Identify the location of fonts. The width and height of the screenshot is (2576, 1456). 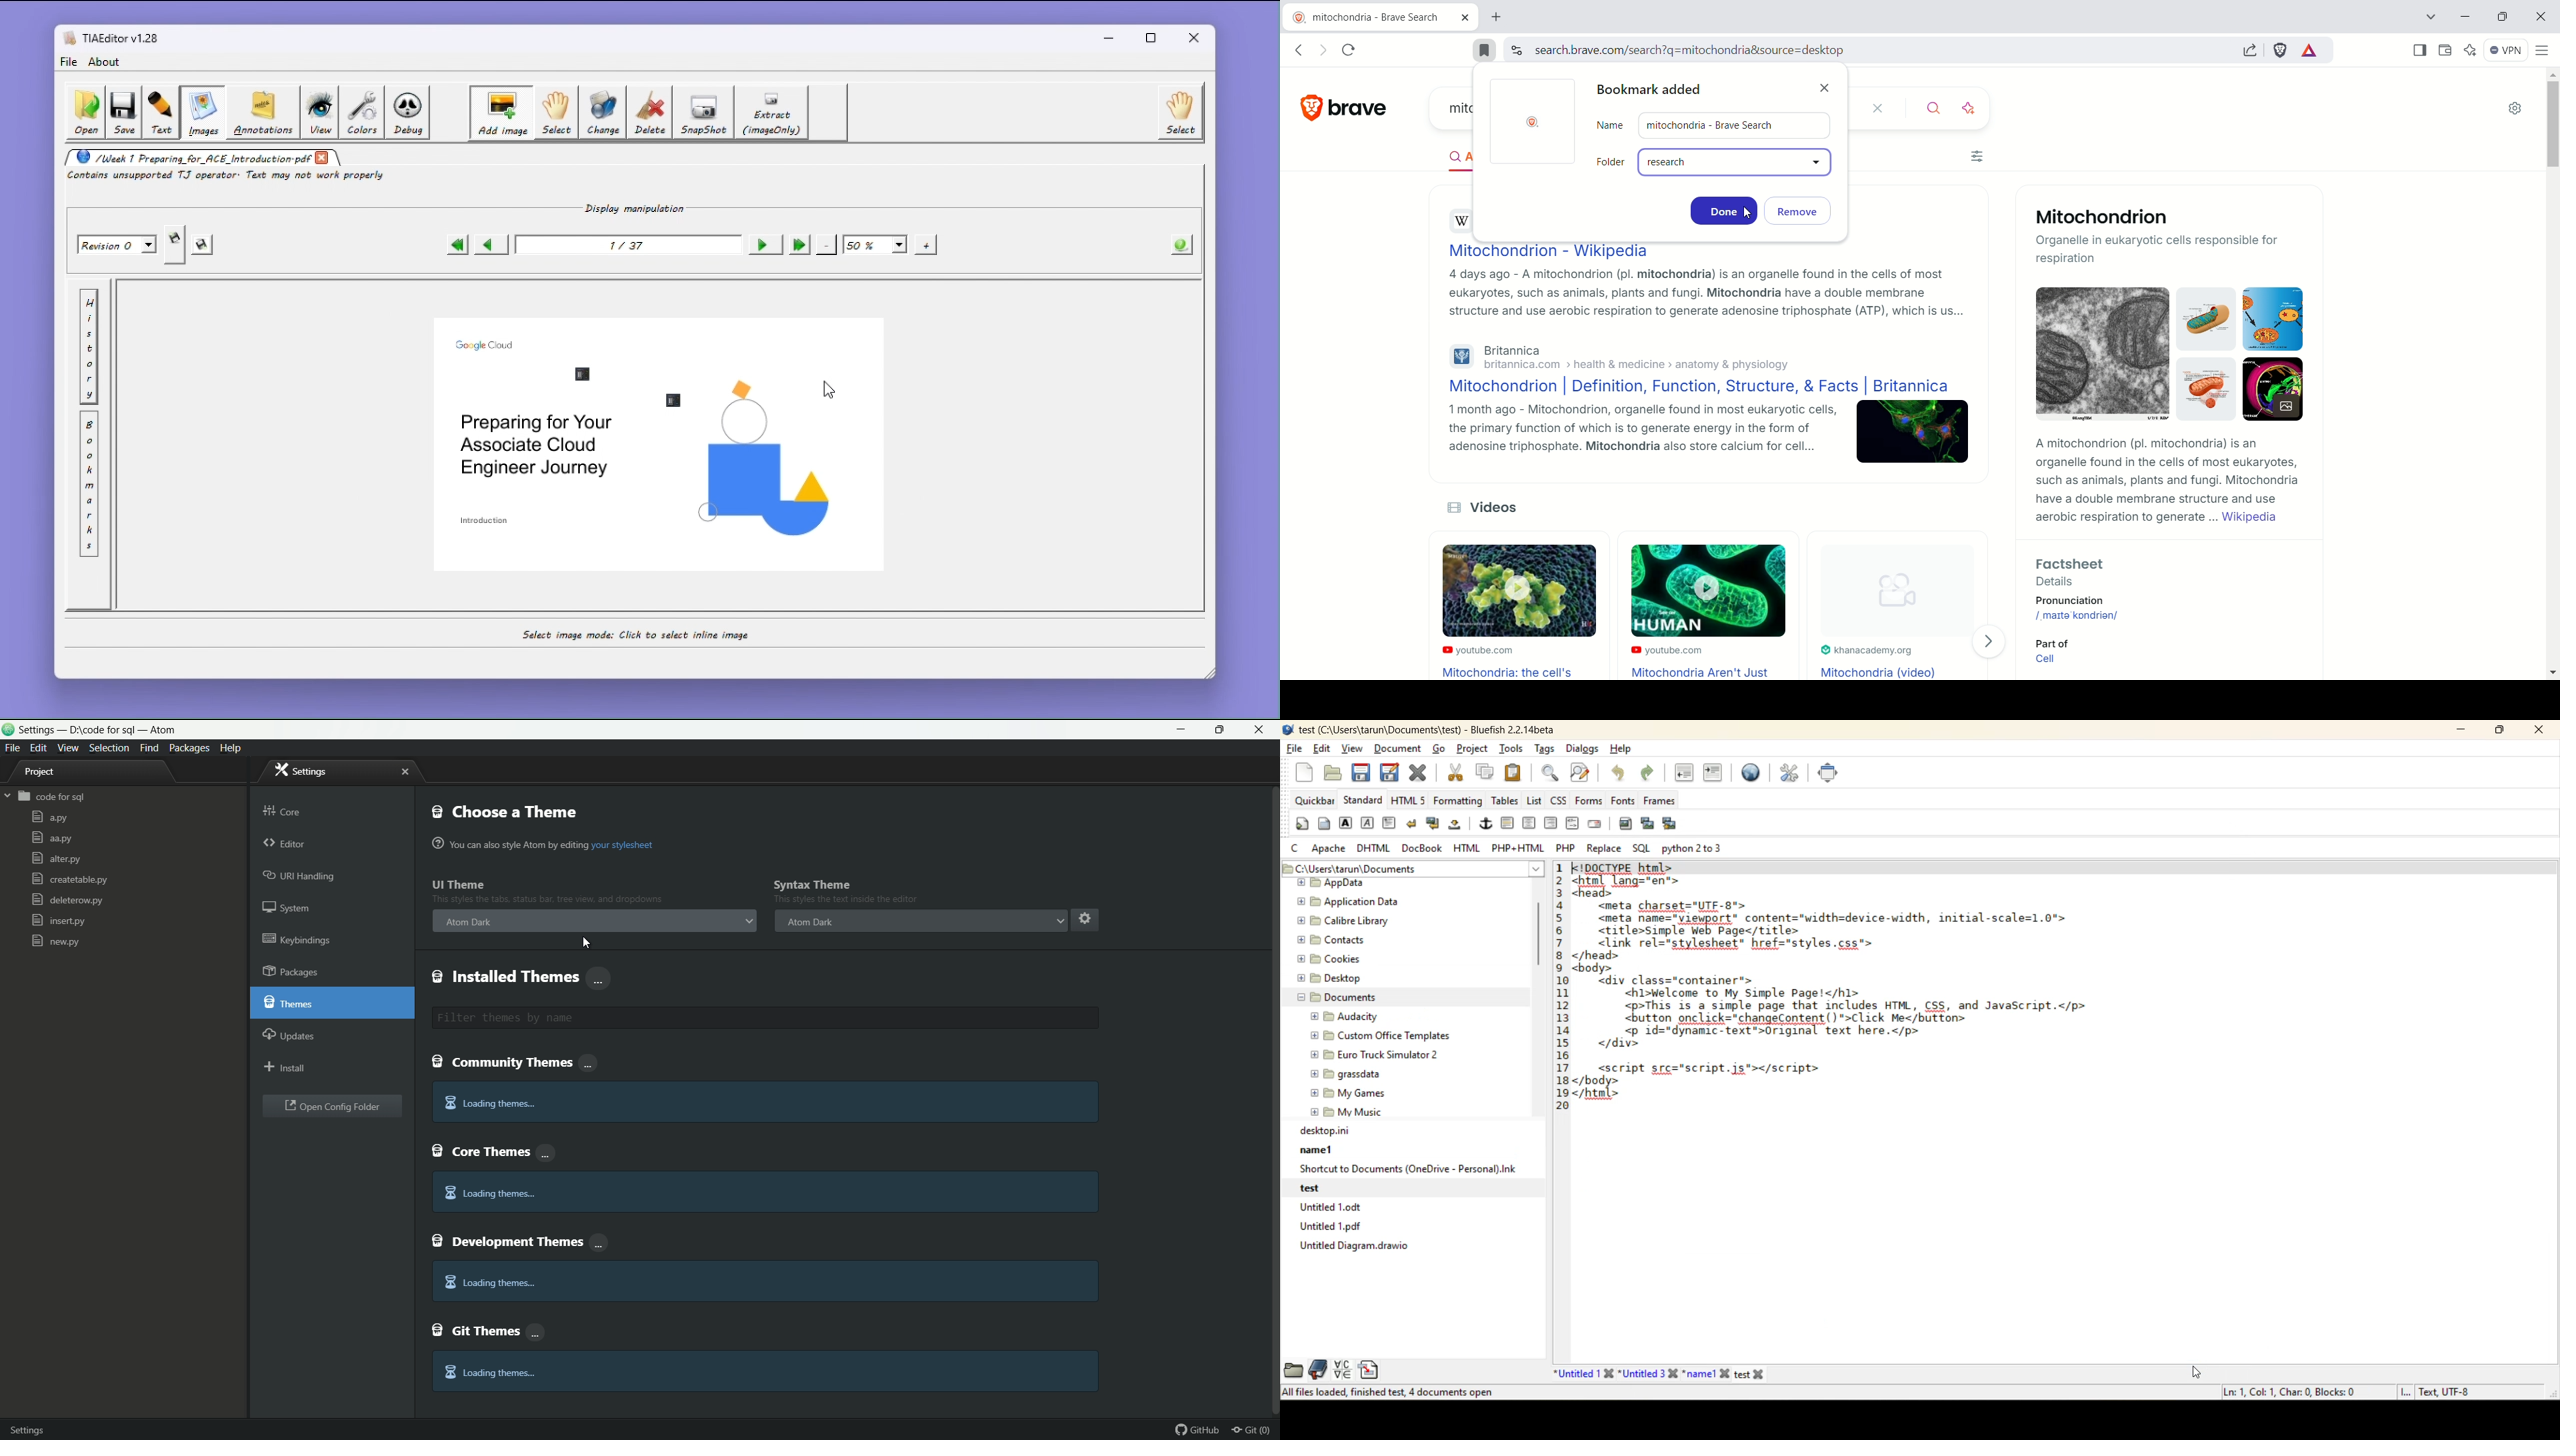
(1620, 802).